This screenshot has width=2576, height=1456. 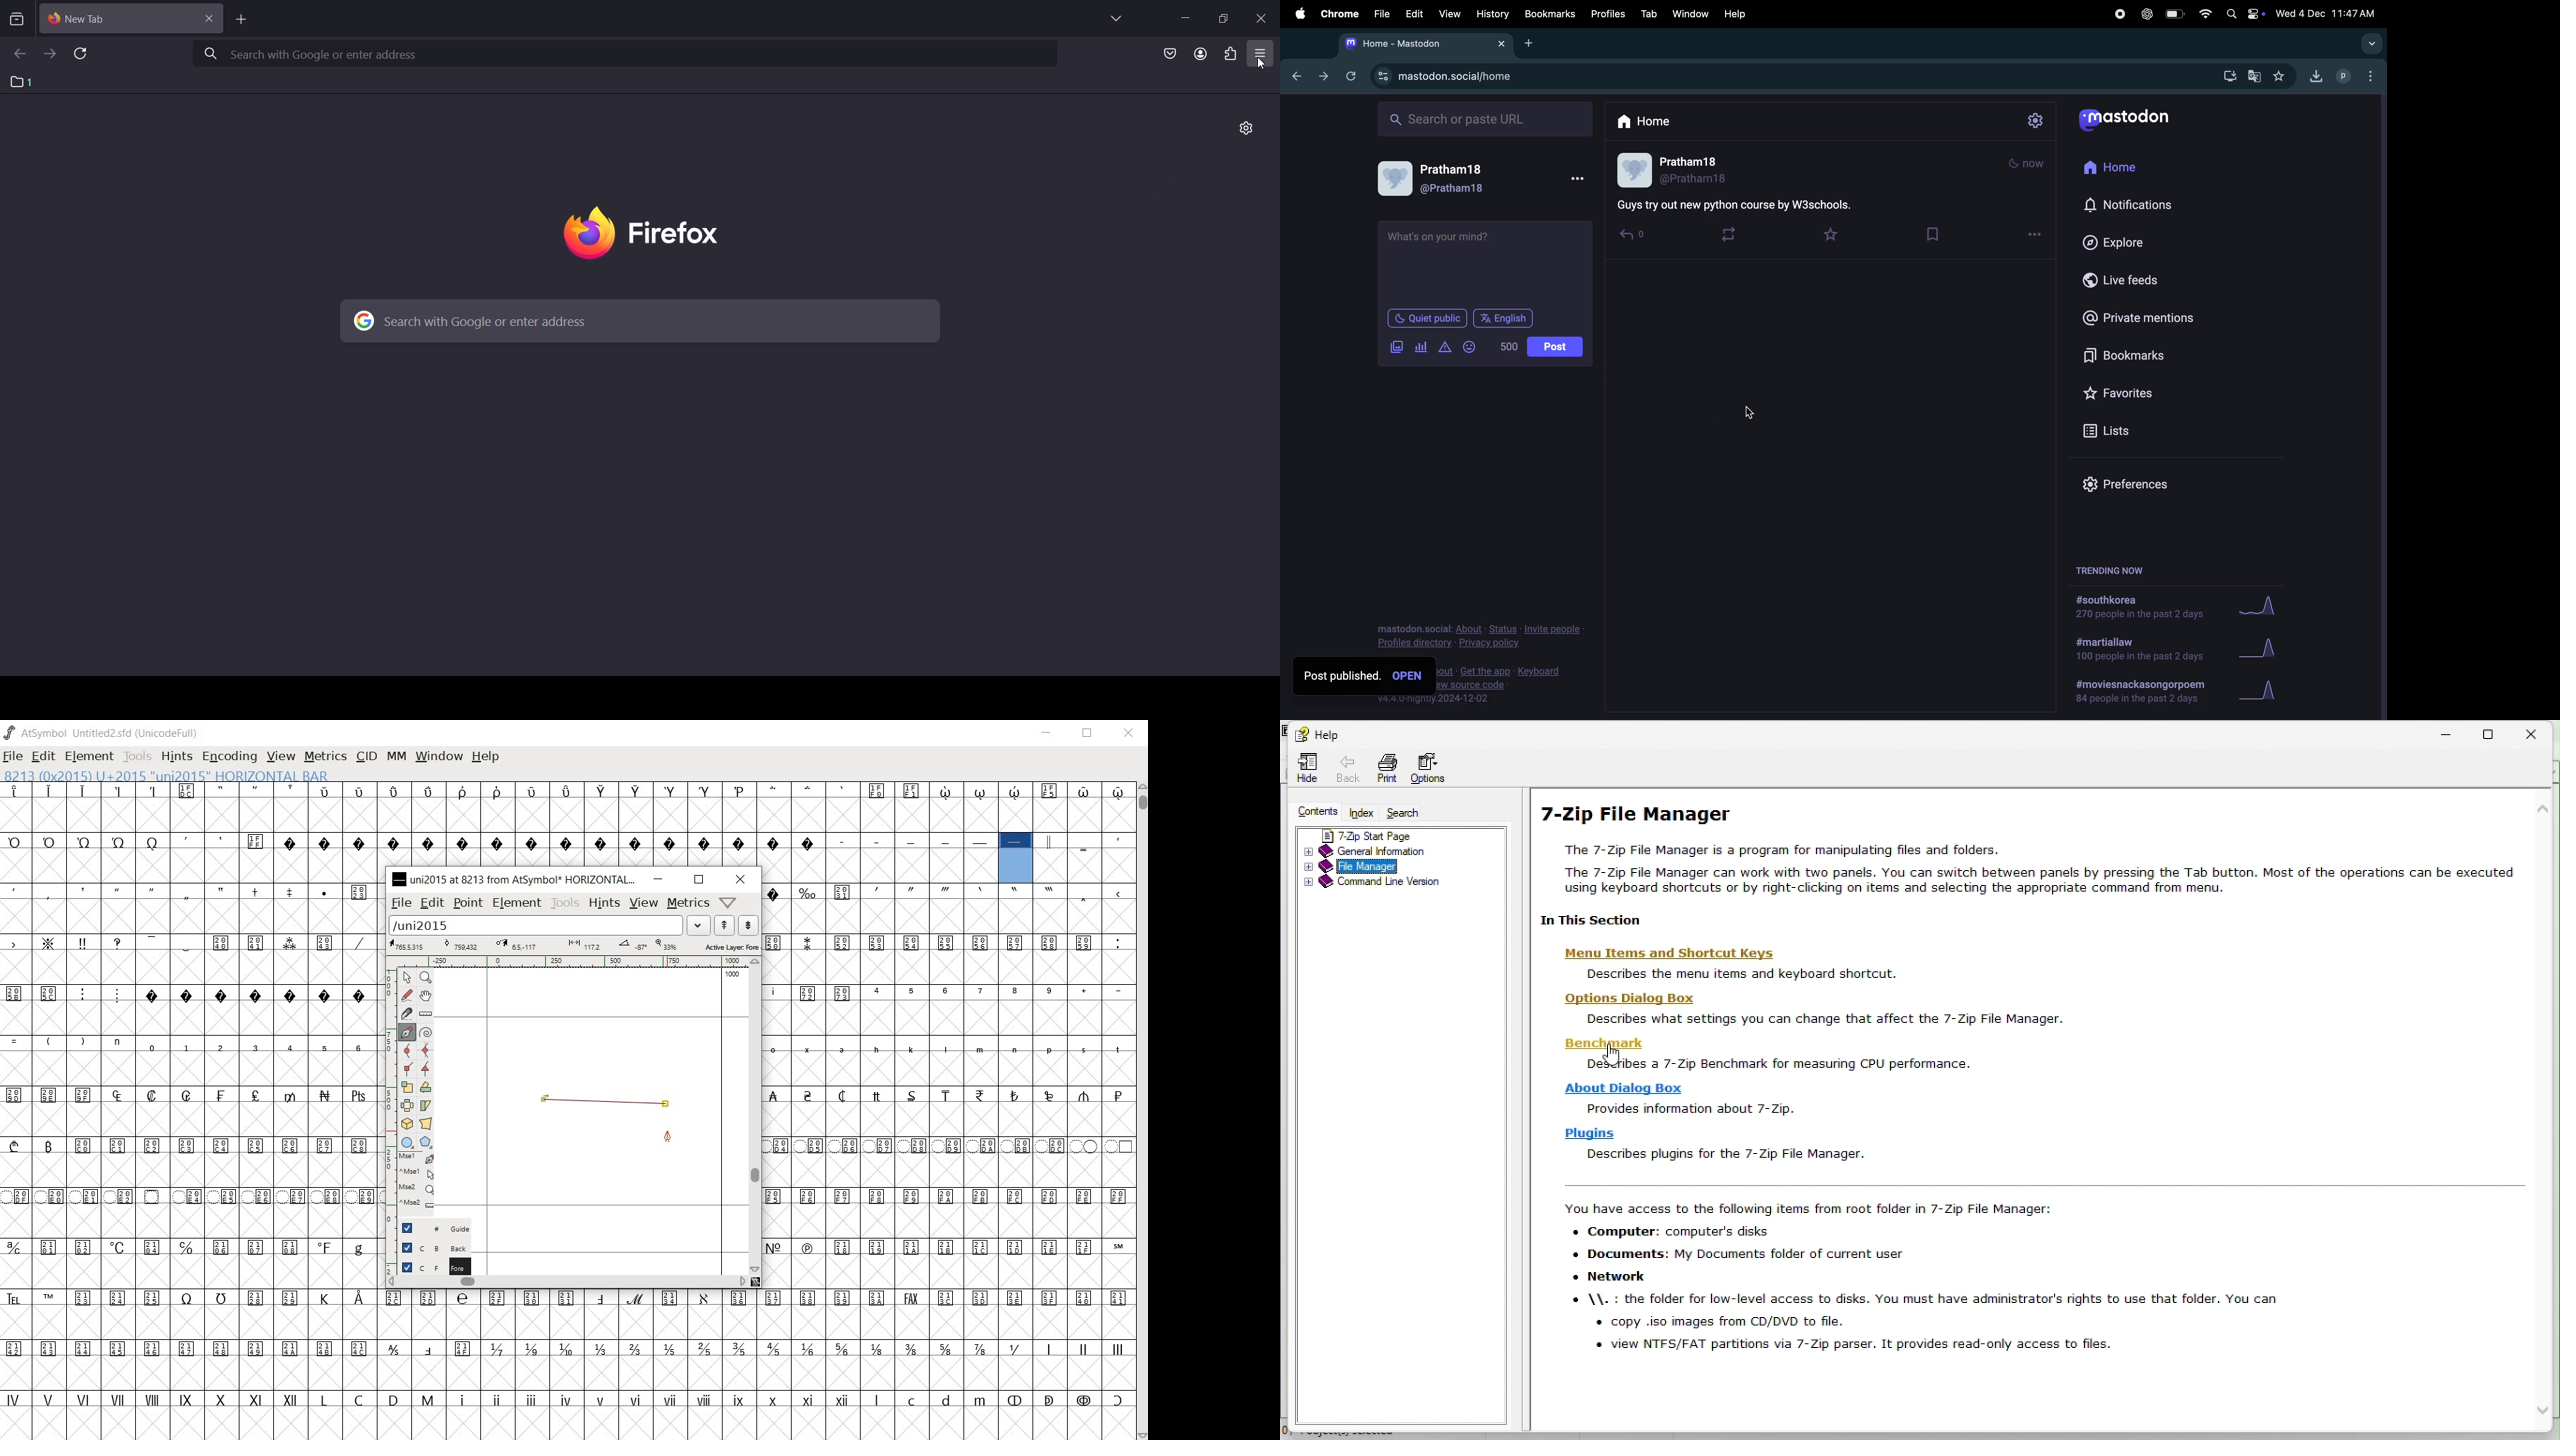 I want to click on help/window, so click(x=727, y=902).